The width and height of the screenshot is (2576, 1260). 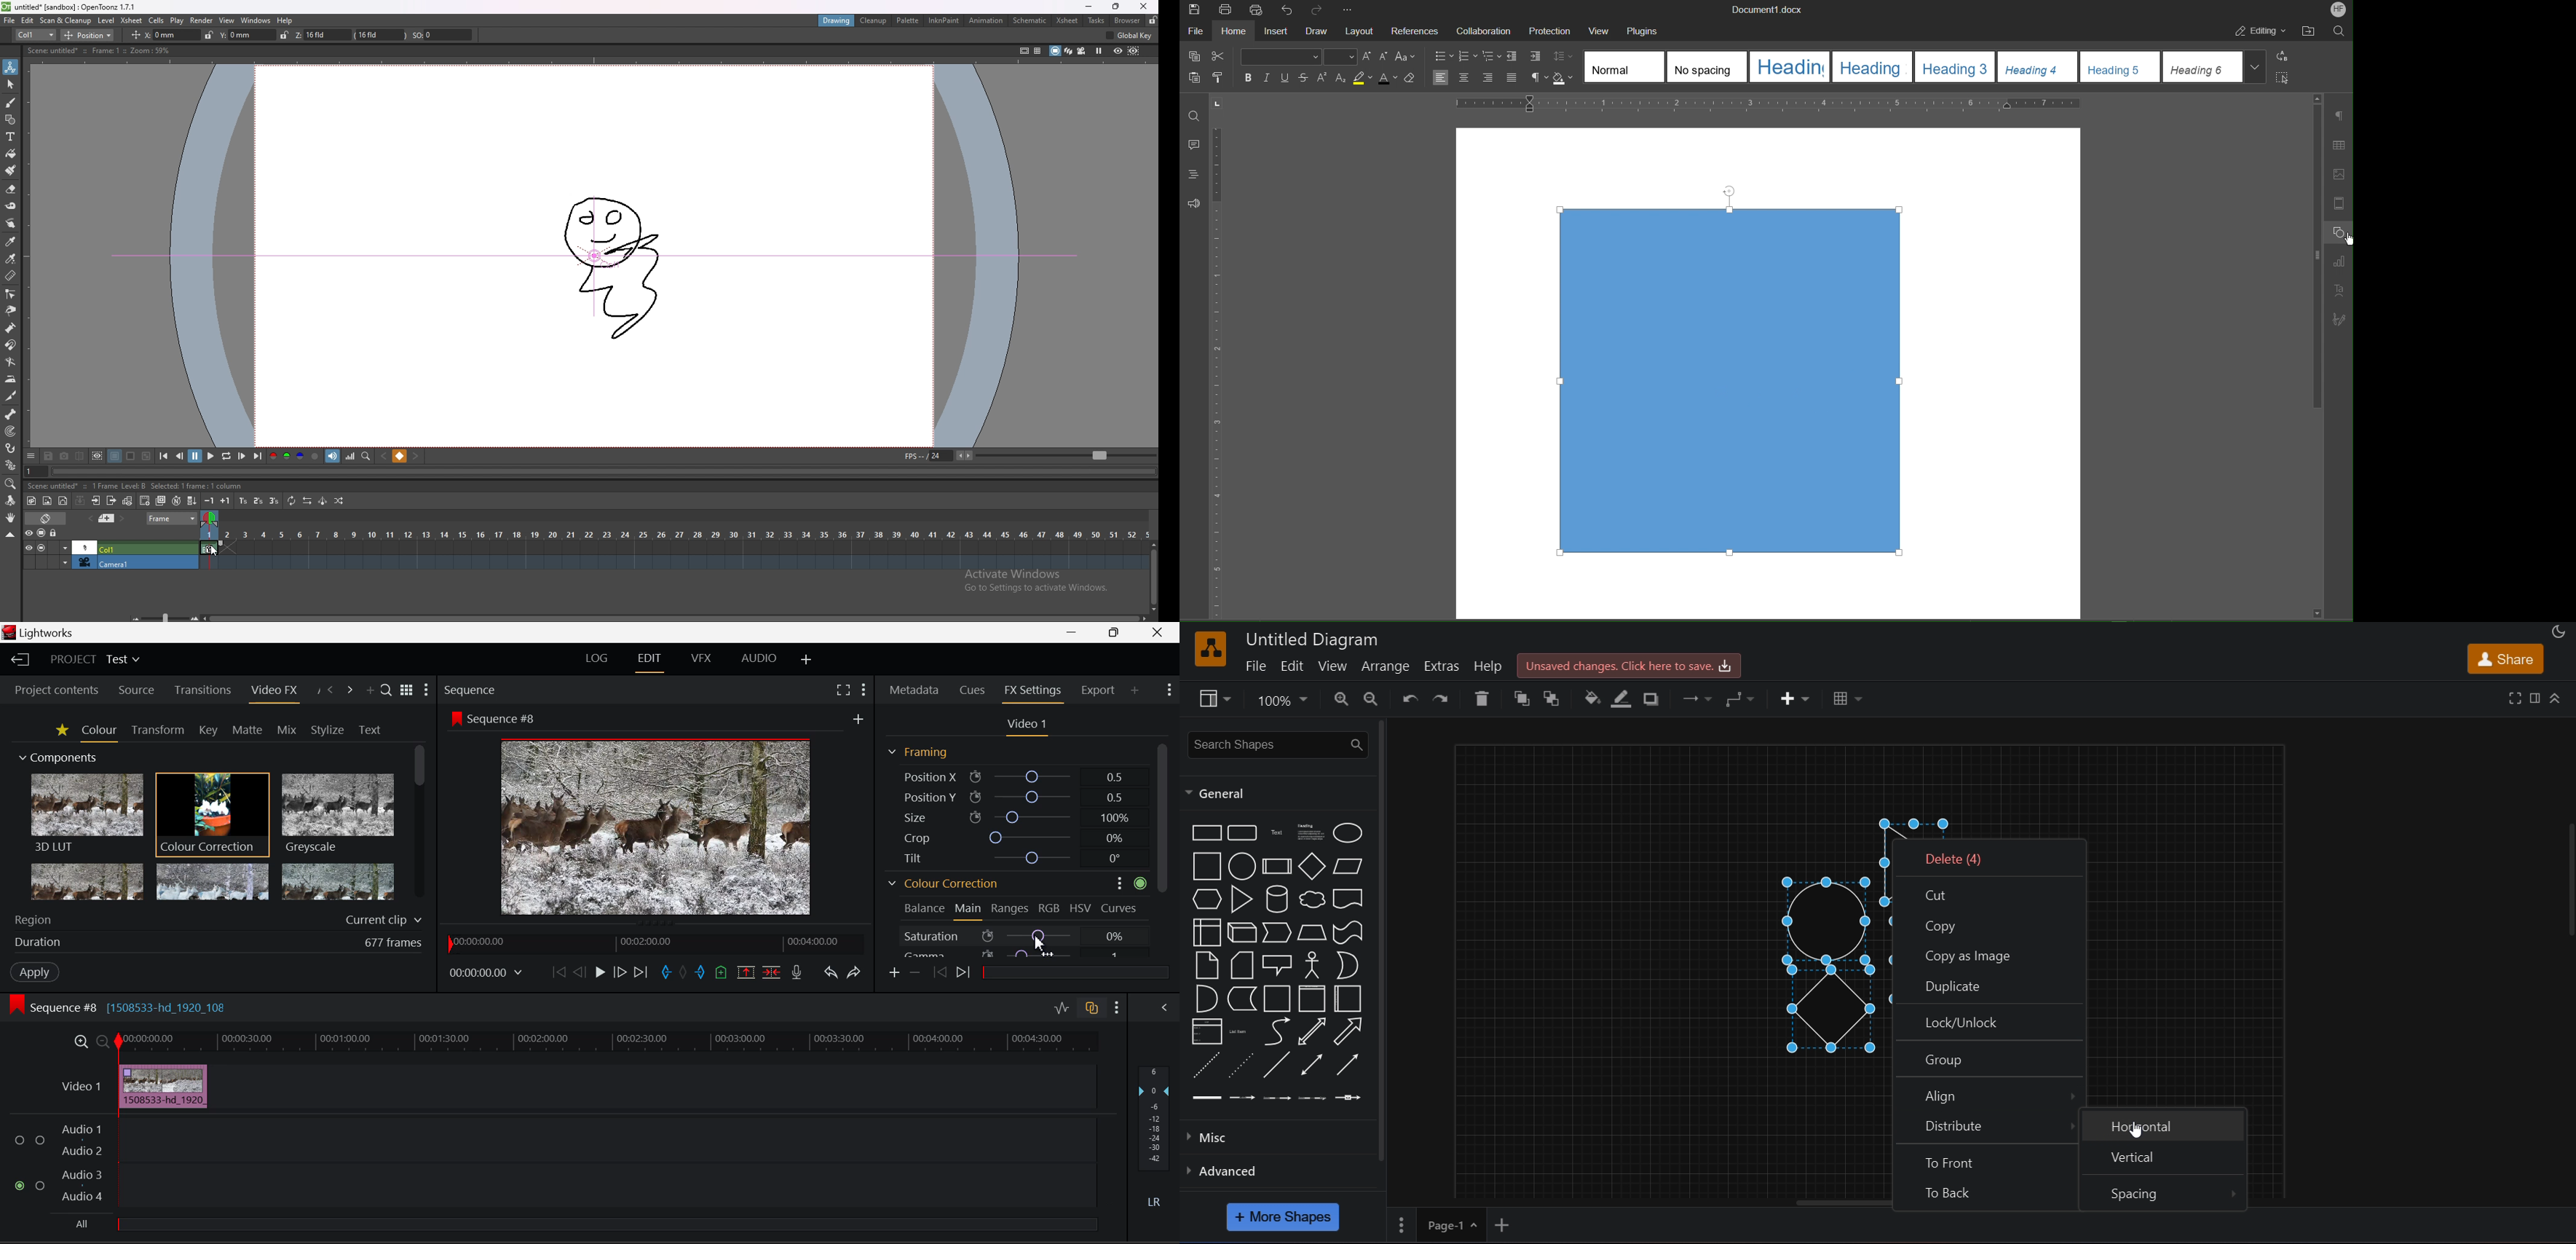 What do you see at coordinates (384, 688) in the screenshot?
I see `Search` at bounding box center [384, 688].